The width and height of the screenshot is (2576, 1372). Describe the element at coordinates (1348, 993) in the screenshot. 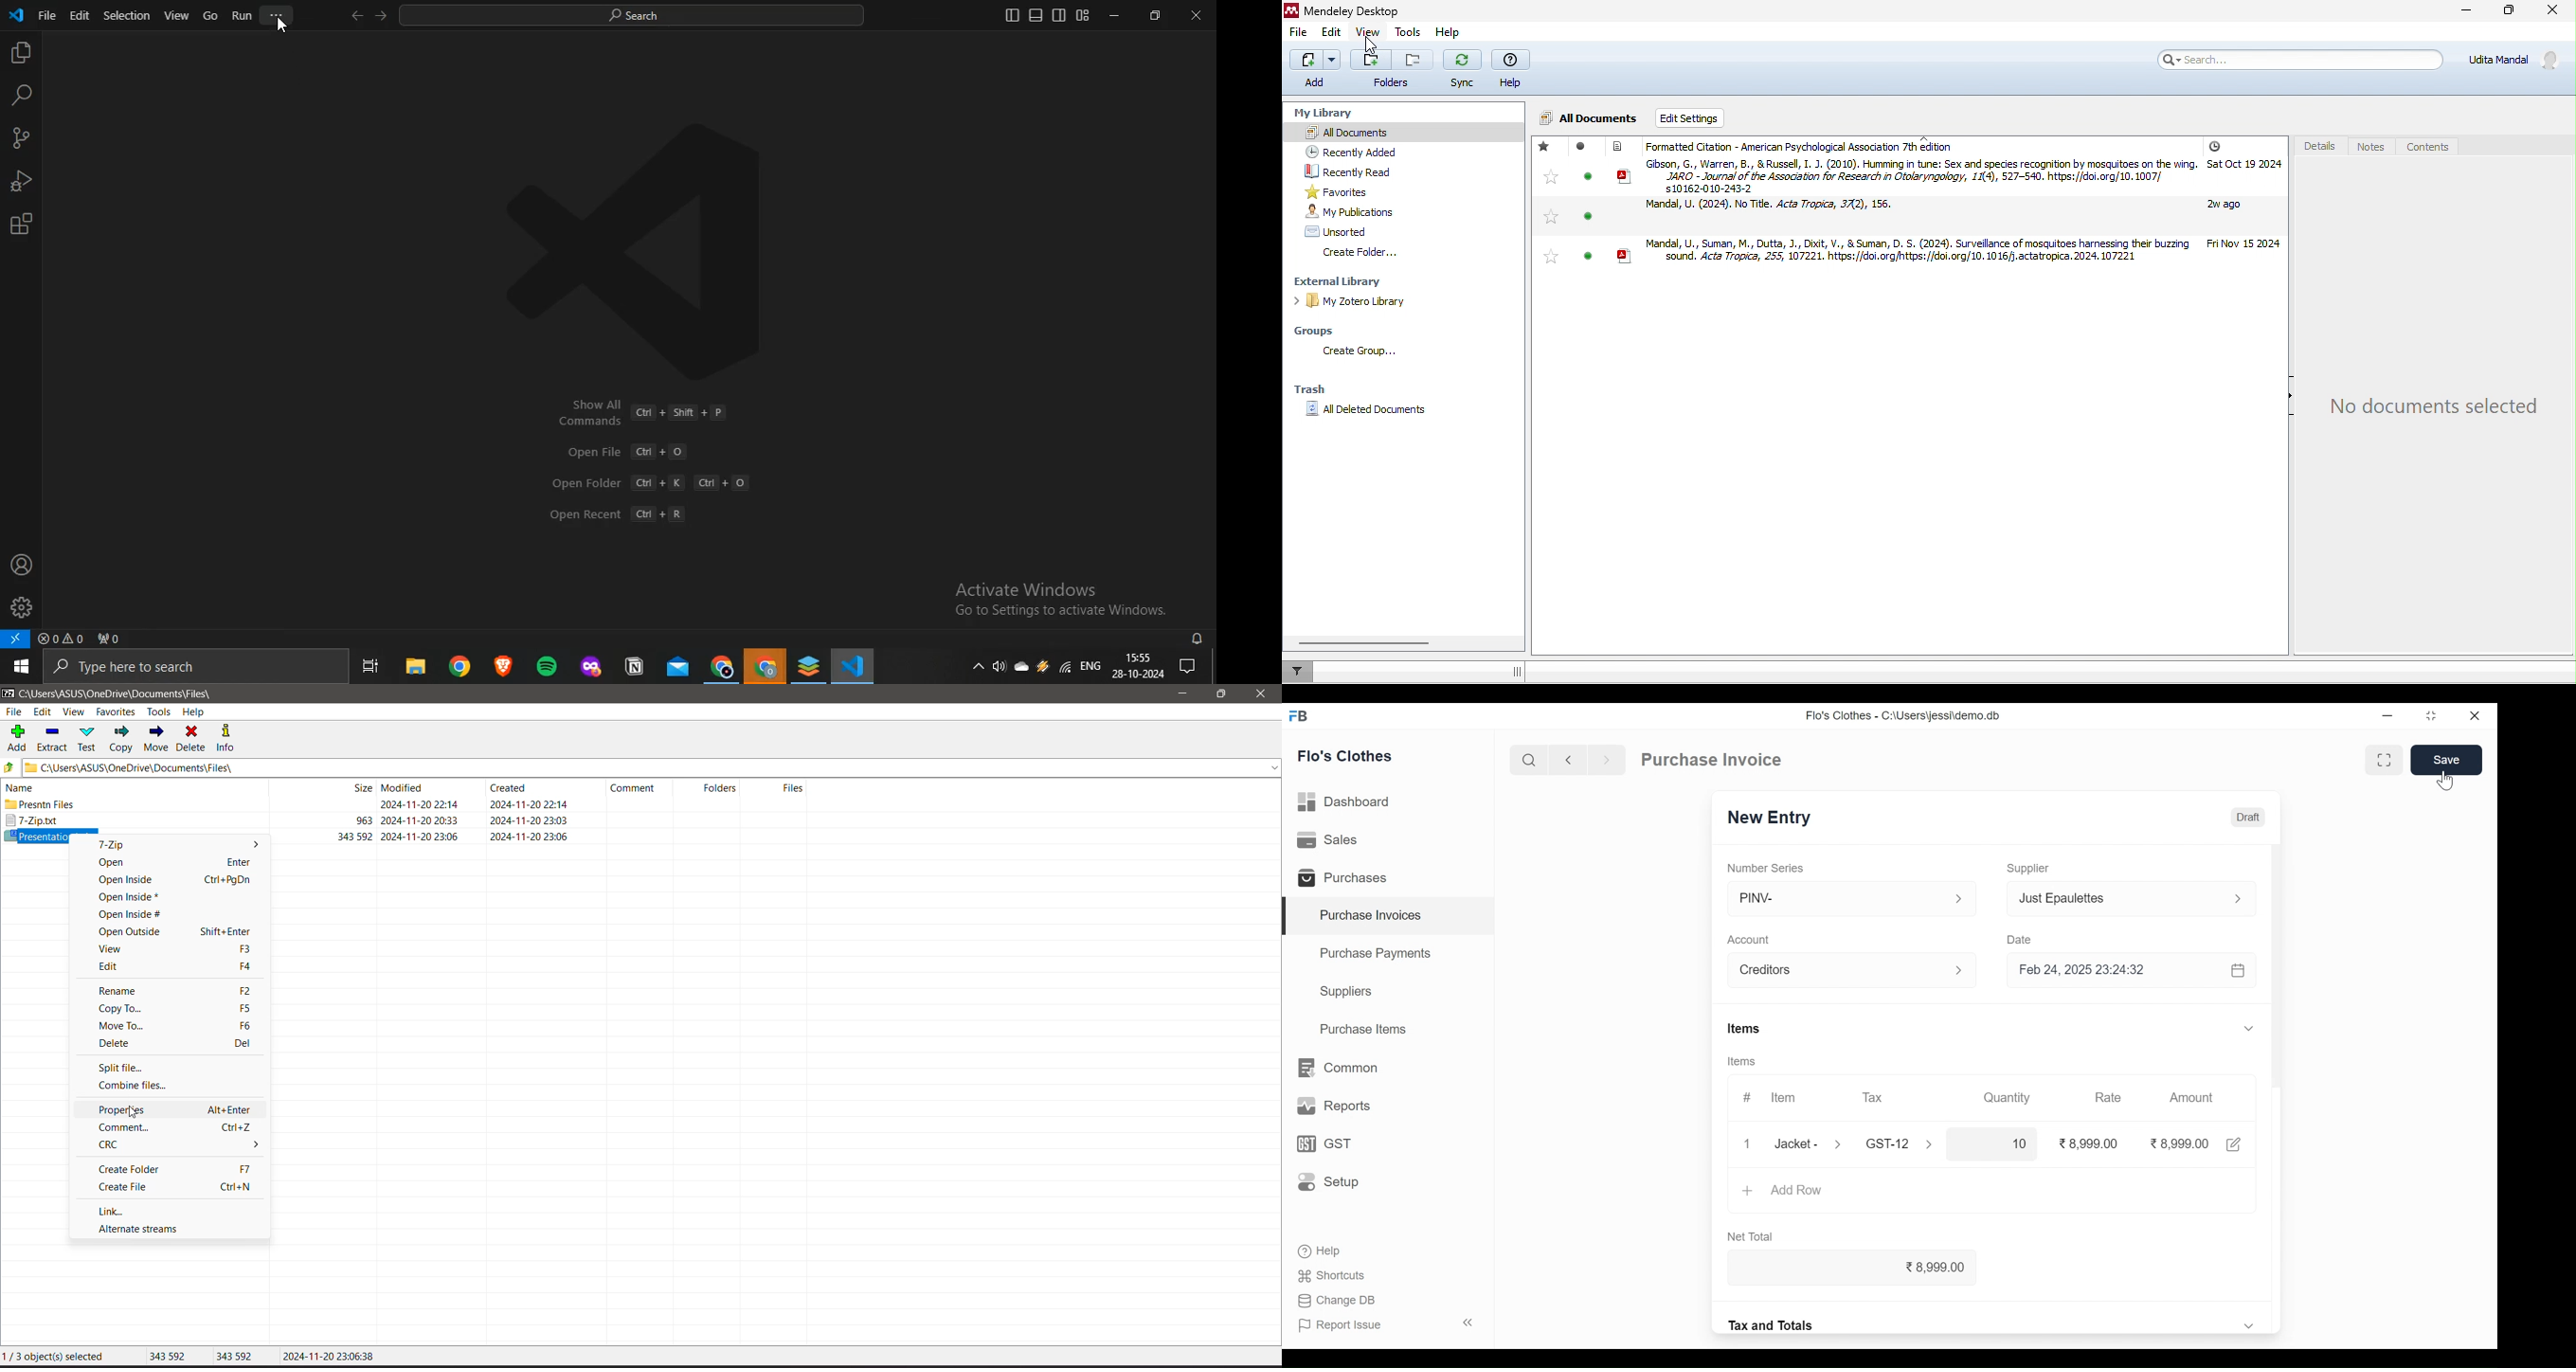

I see `Suppliers` at that location.